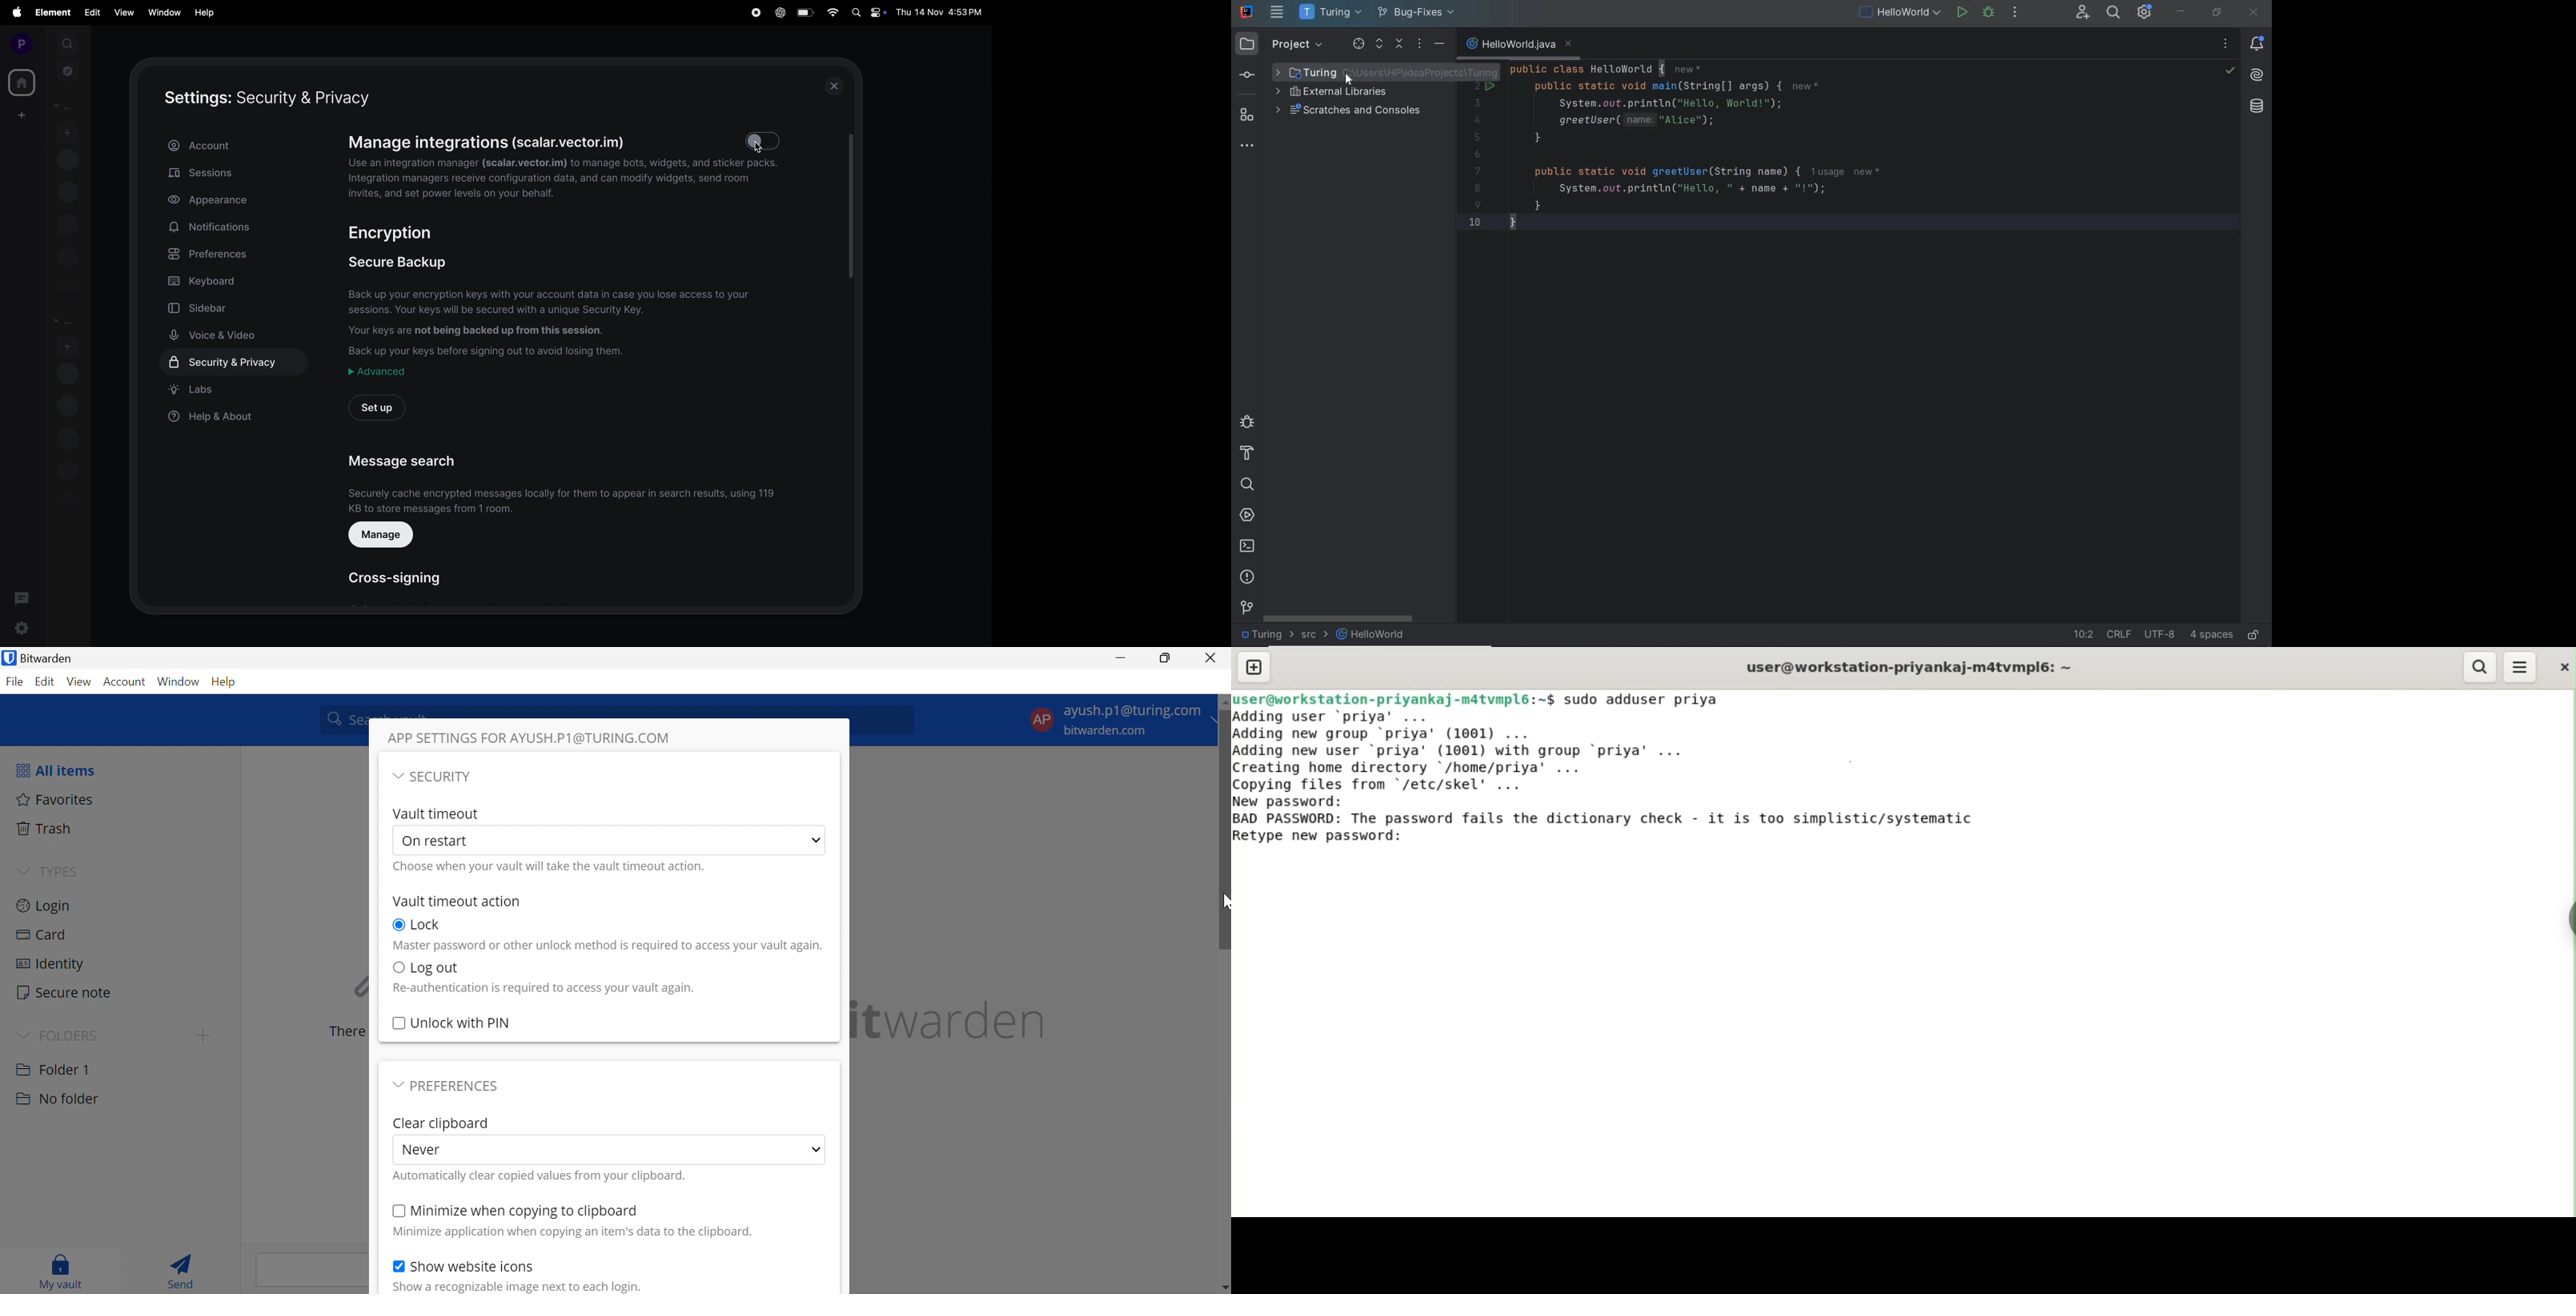 This screenshot has width=2576, height=1316. Describe the element at coordinates (562, 183) in the screenshot. I see `Use an integration manager (scalar.vector.im) to manage bots, widgets, and sticker packs.
Integration managers receive configuration data, and can modify widgets, send room
invites, and set power levels on your behalf.` at that location.